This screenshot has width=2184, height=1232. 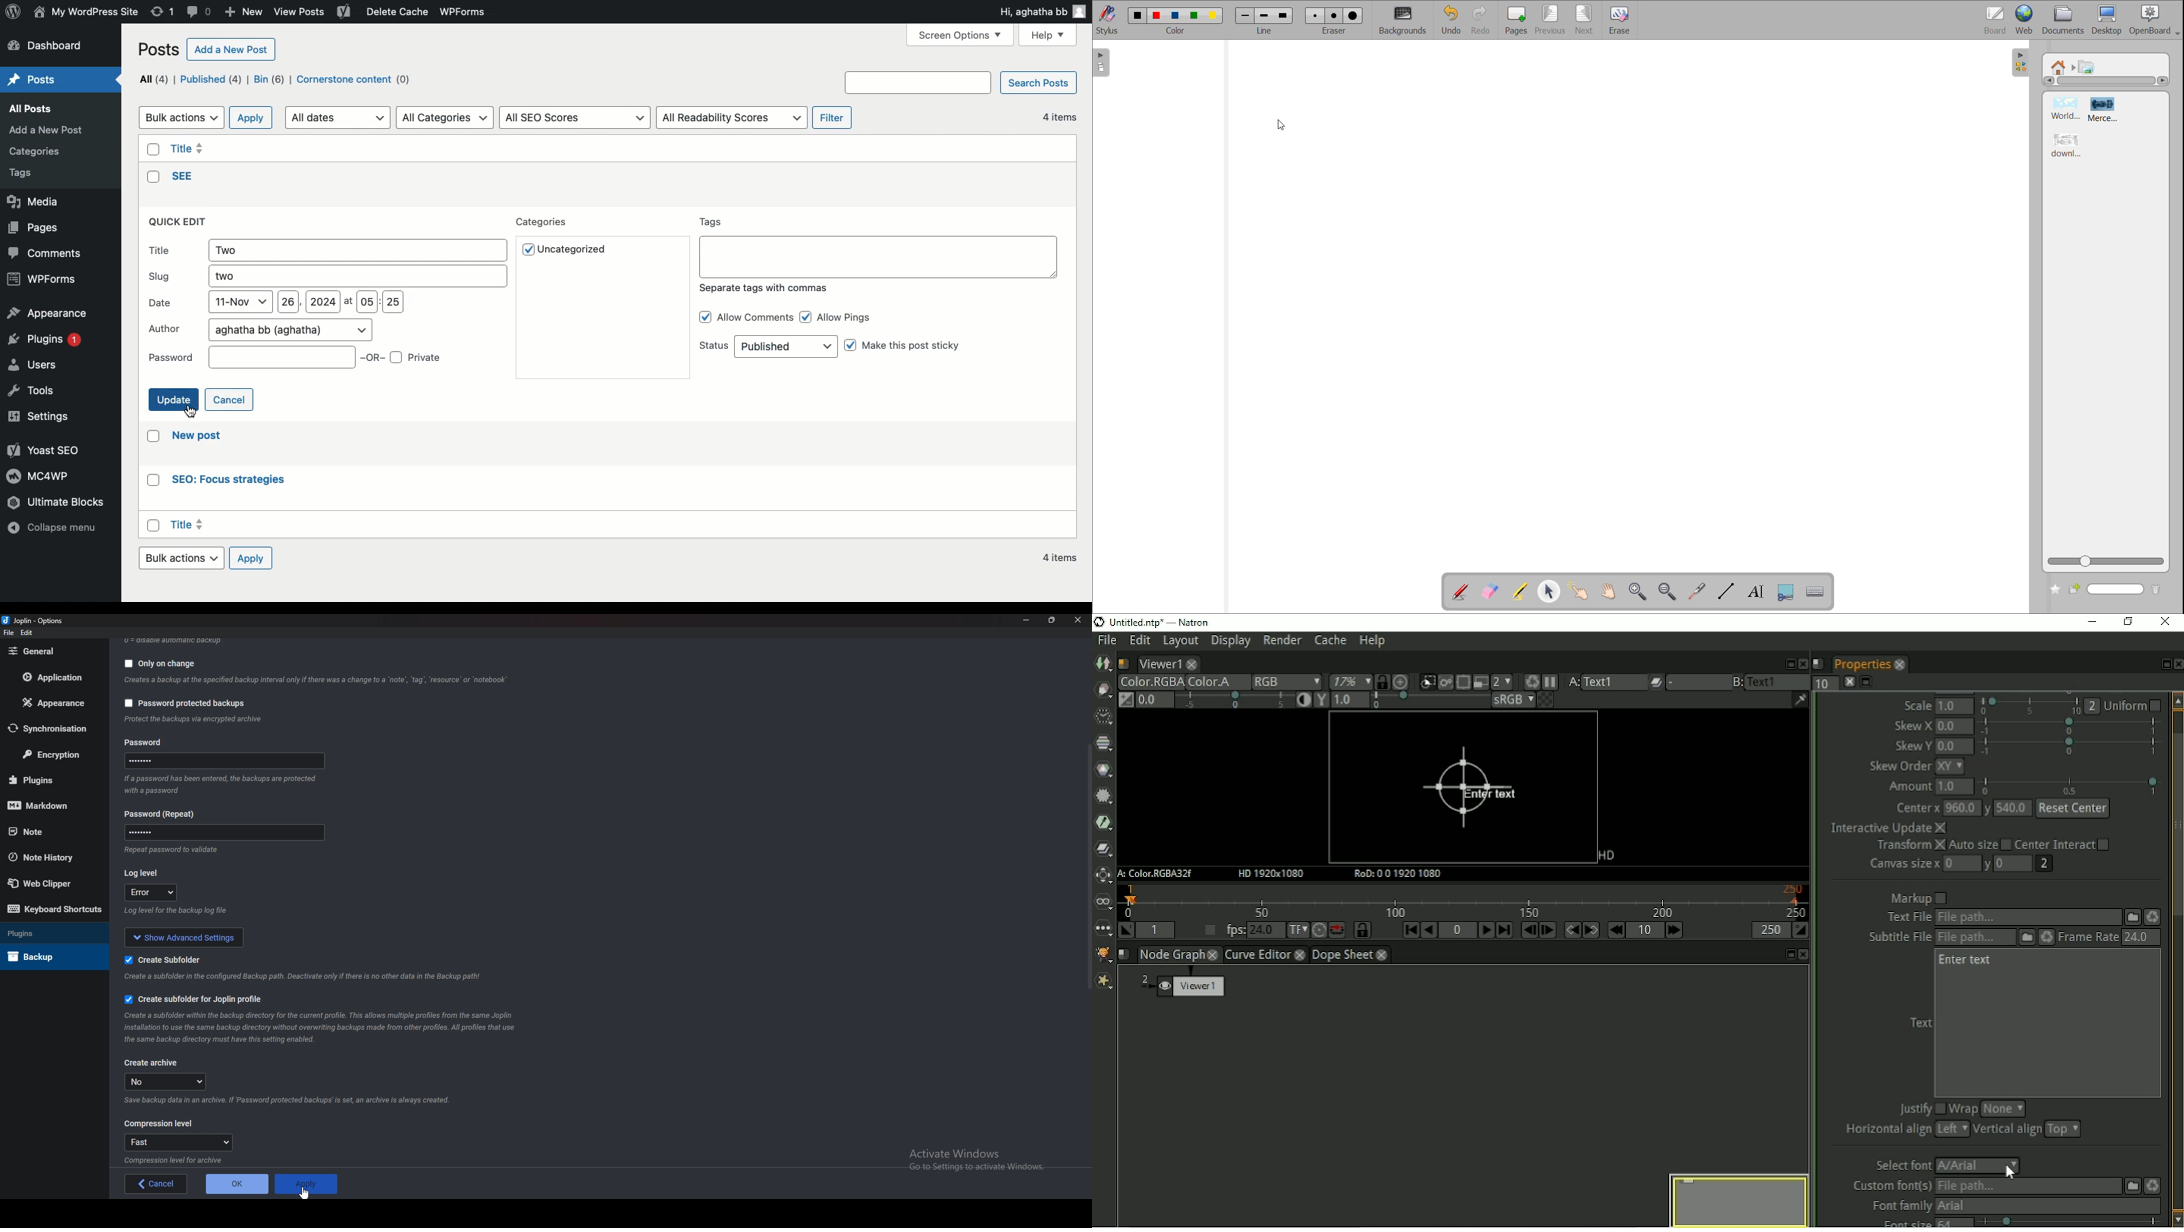 What do you see at coordinates (166, 961) in the screenshot?
I see `Create sub folder` at bounding box center [166, 961].